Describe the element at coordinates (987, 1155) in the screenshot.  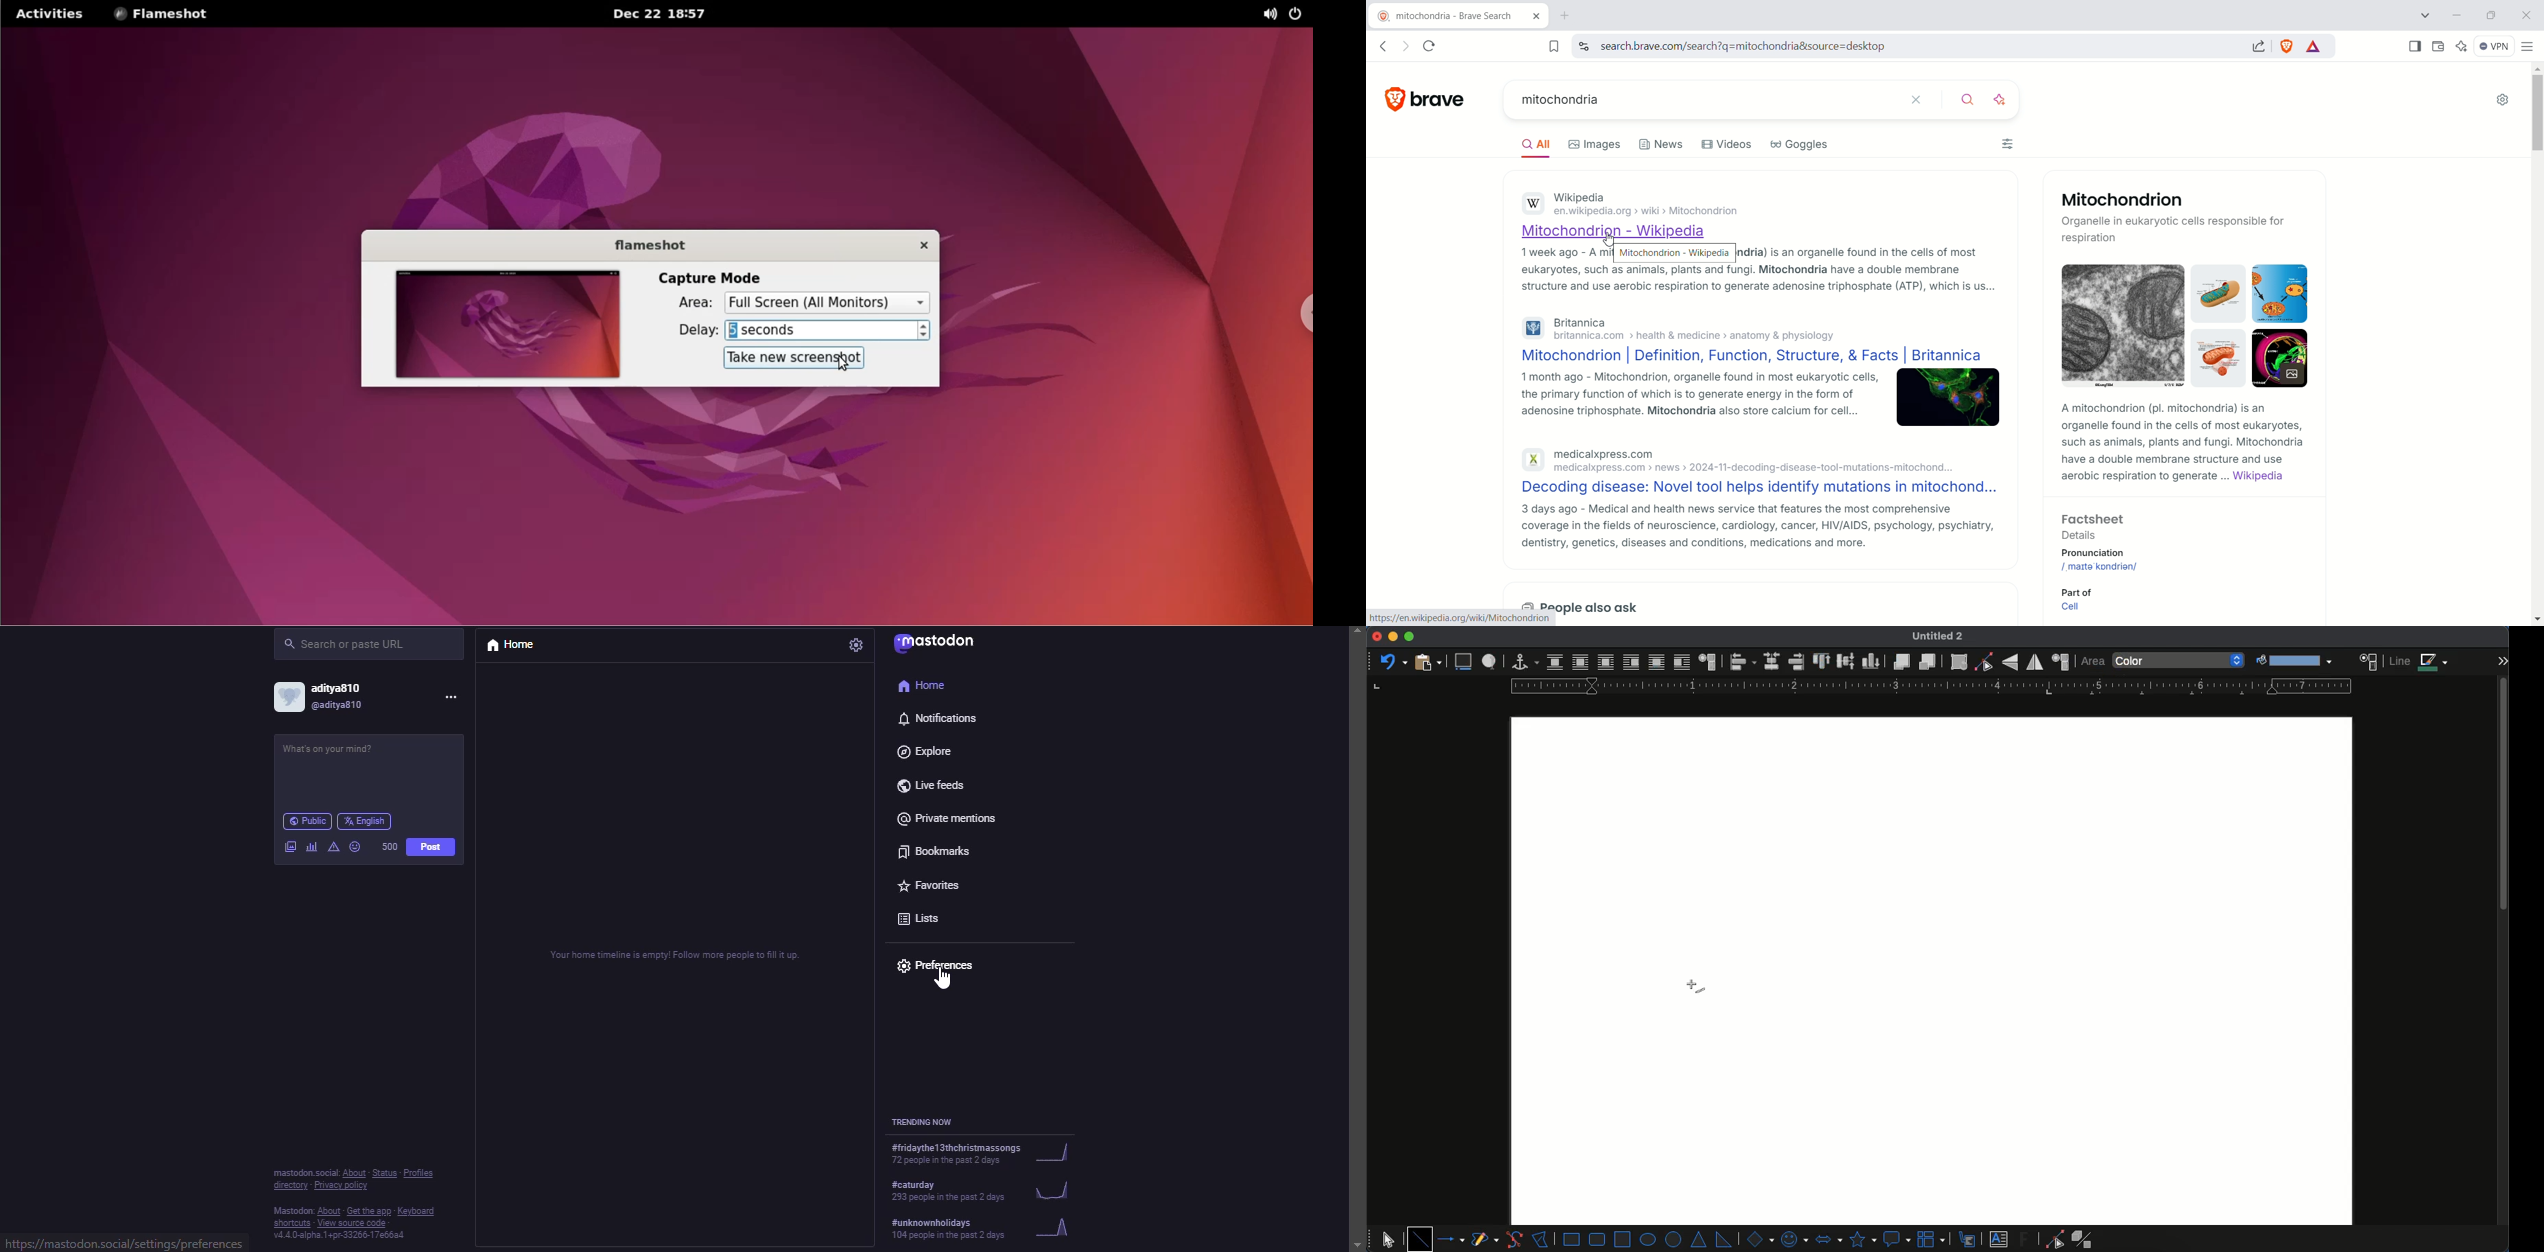
I see `trending` at that location.